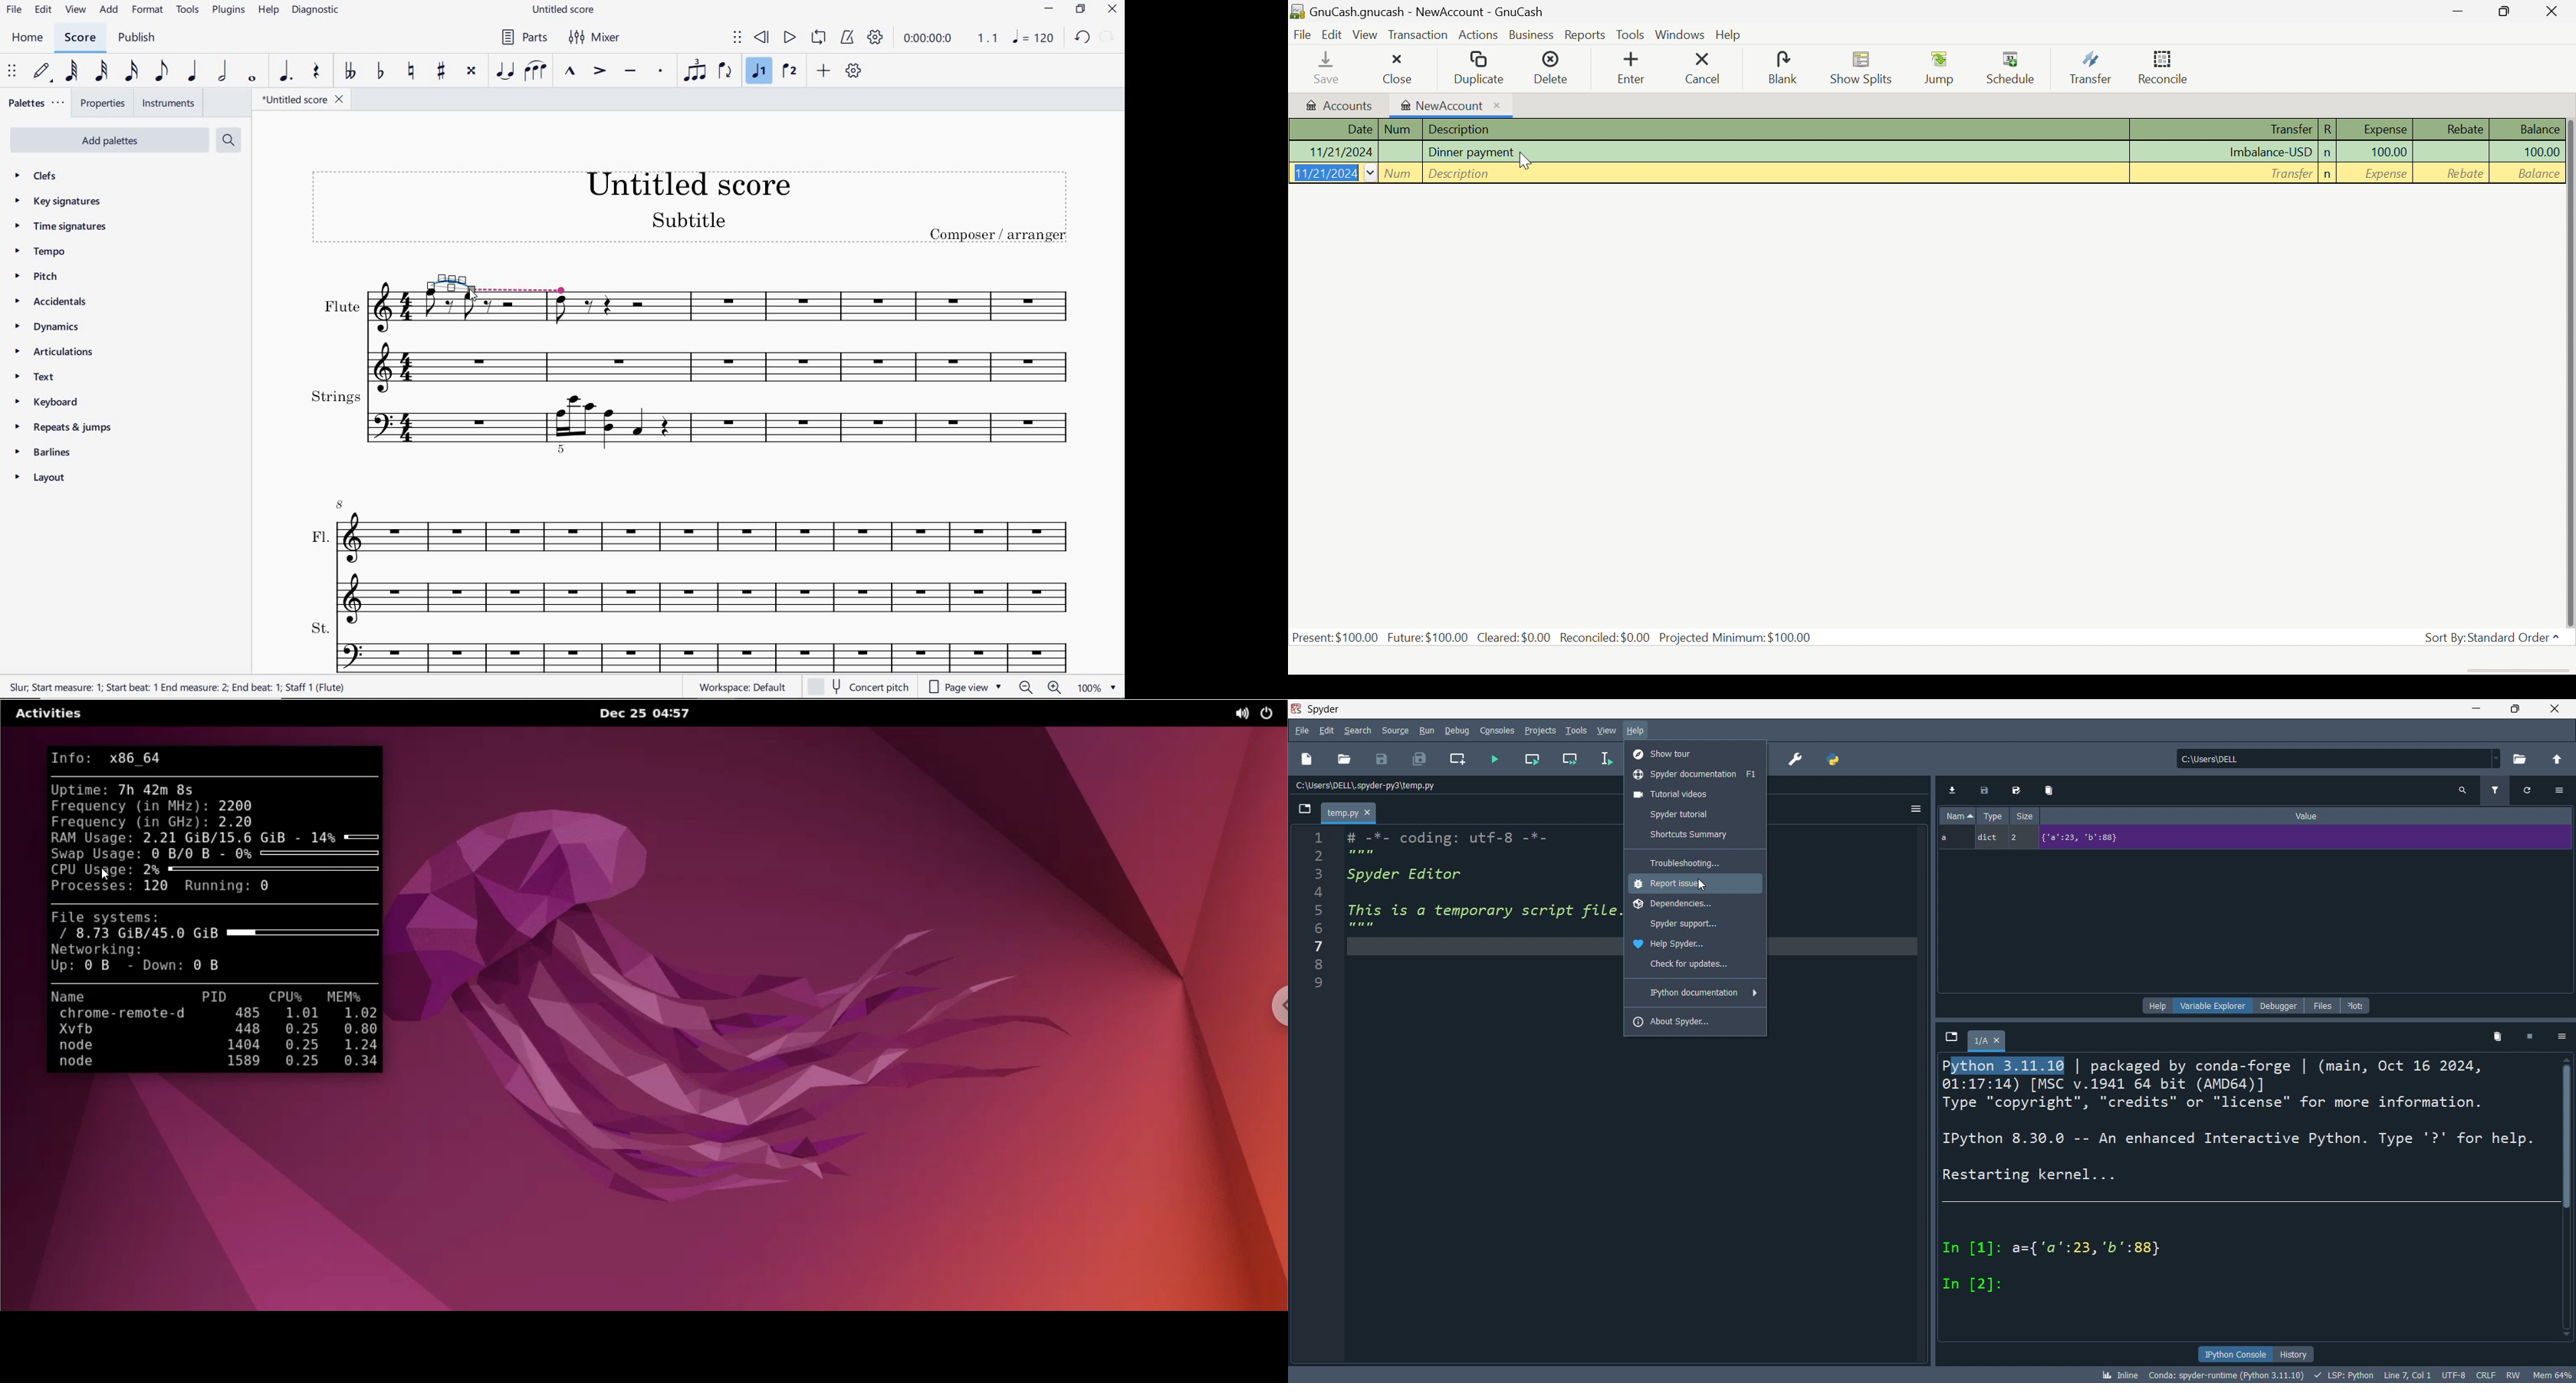  Describe the element at coordinates (42, 277) in the screenshot. I see `pitch` at that location.